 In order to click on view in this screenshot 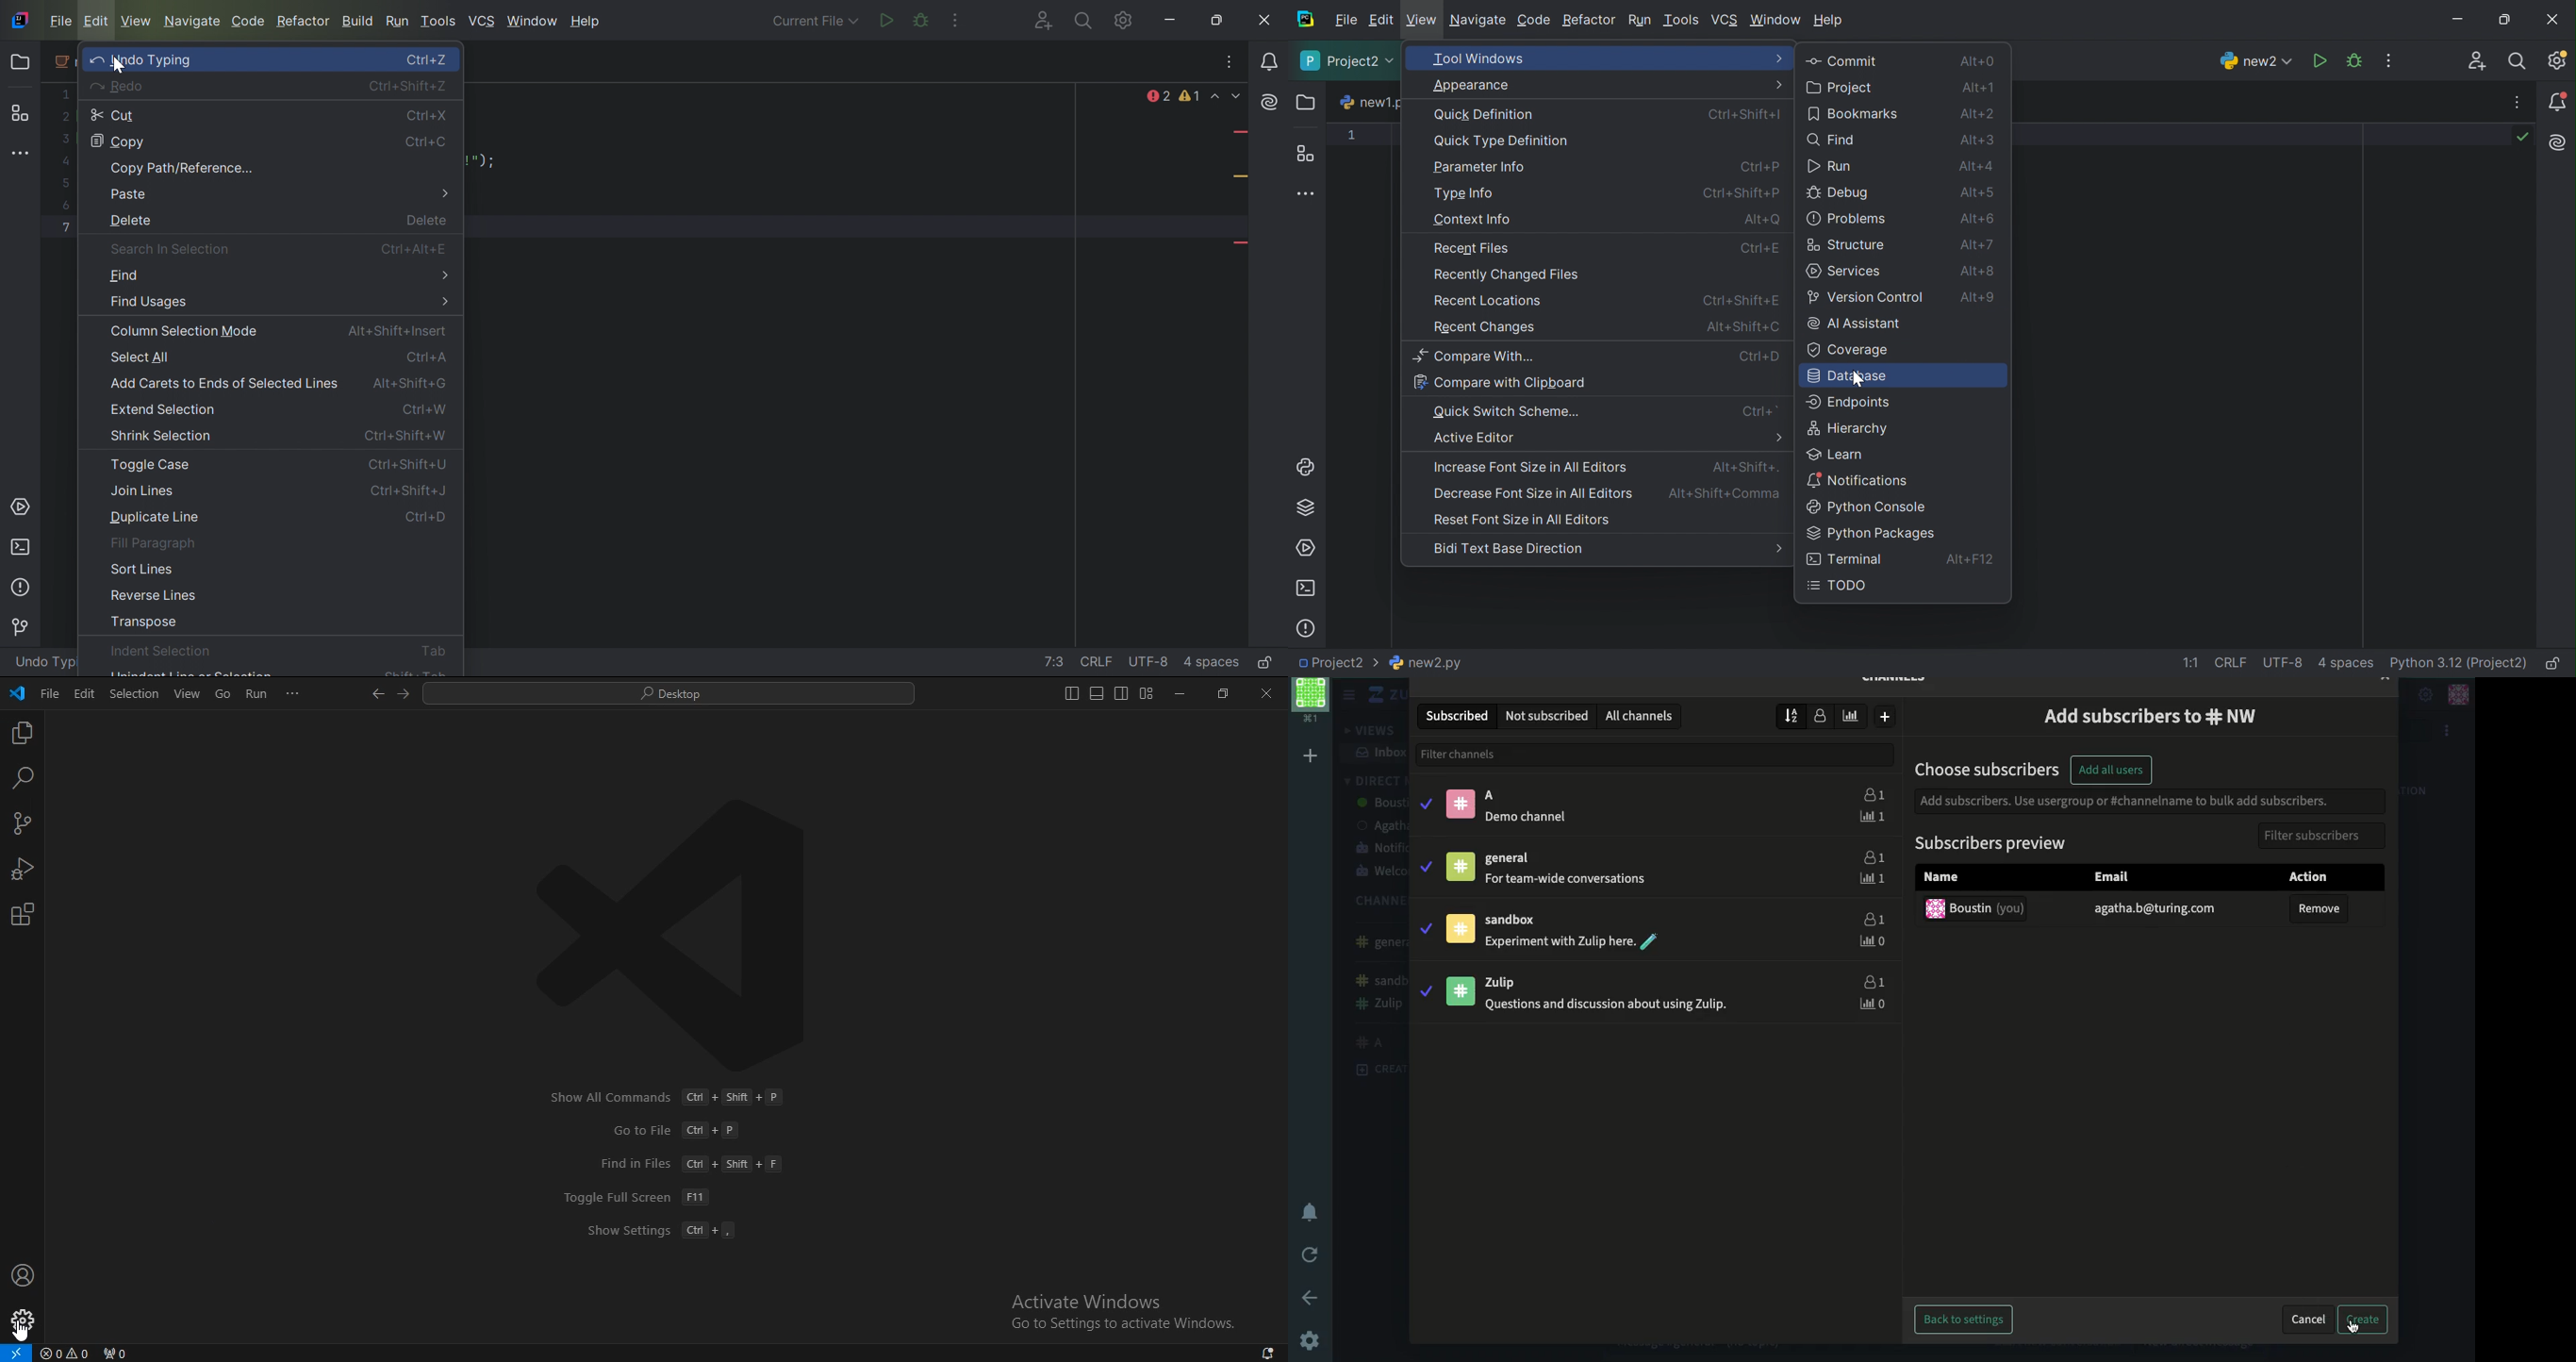, I will do `click(188, 694)`.